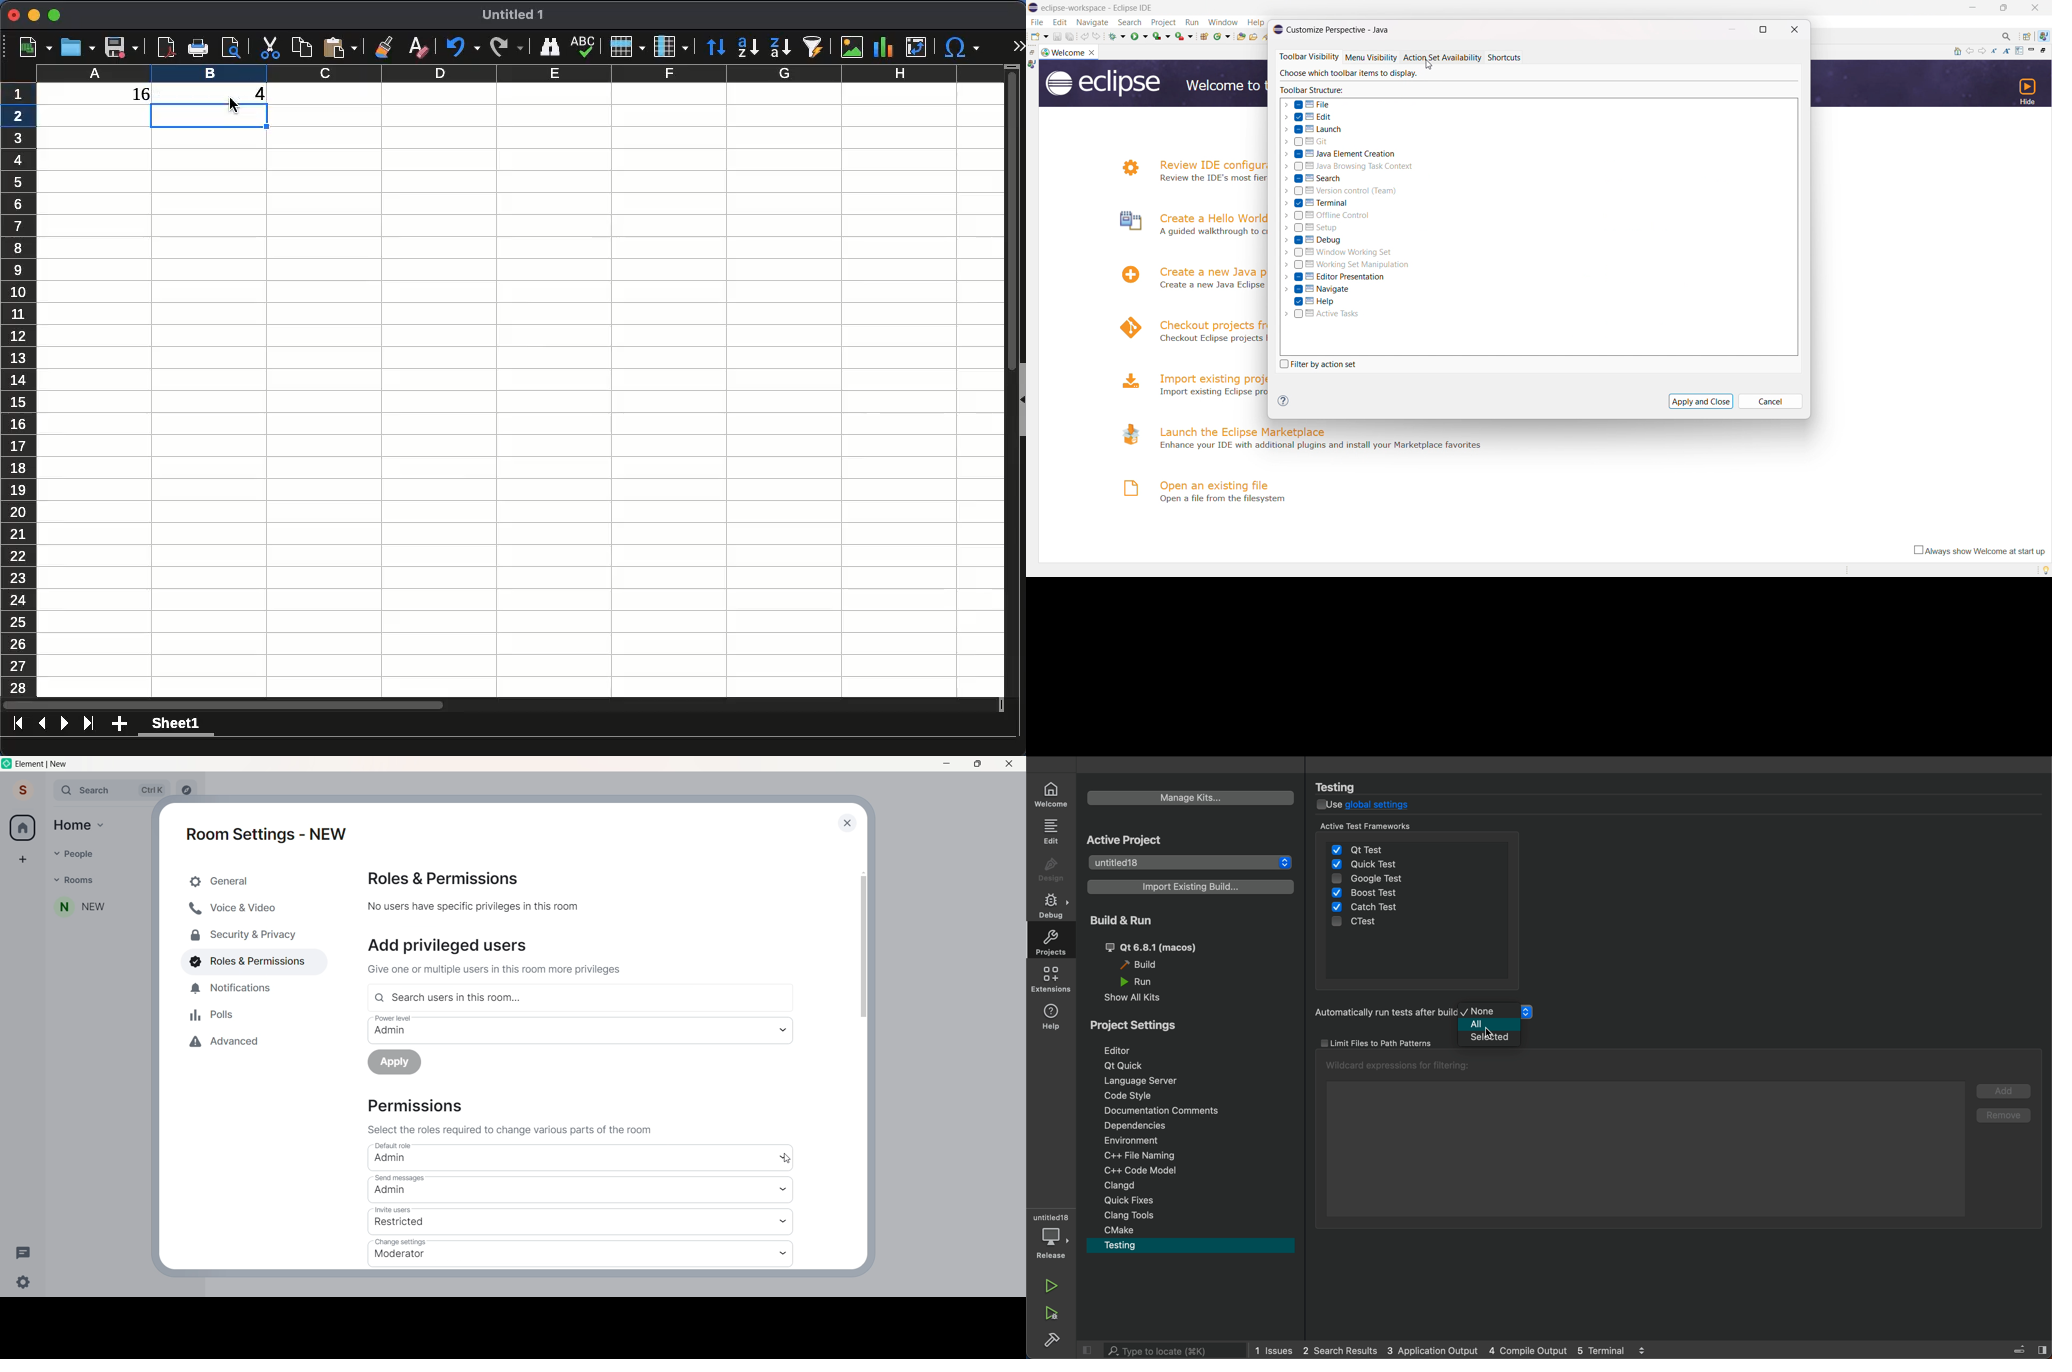 The width and height of the screenshot is (2072, 1372). Describe the element at coordinates (852, 48) in the screenshot. I see `image` at that location.